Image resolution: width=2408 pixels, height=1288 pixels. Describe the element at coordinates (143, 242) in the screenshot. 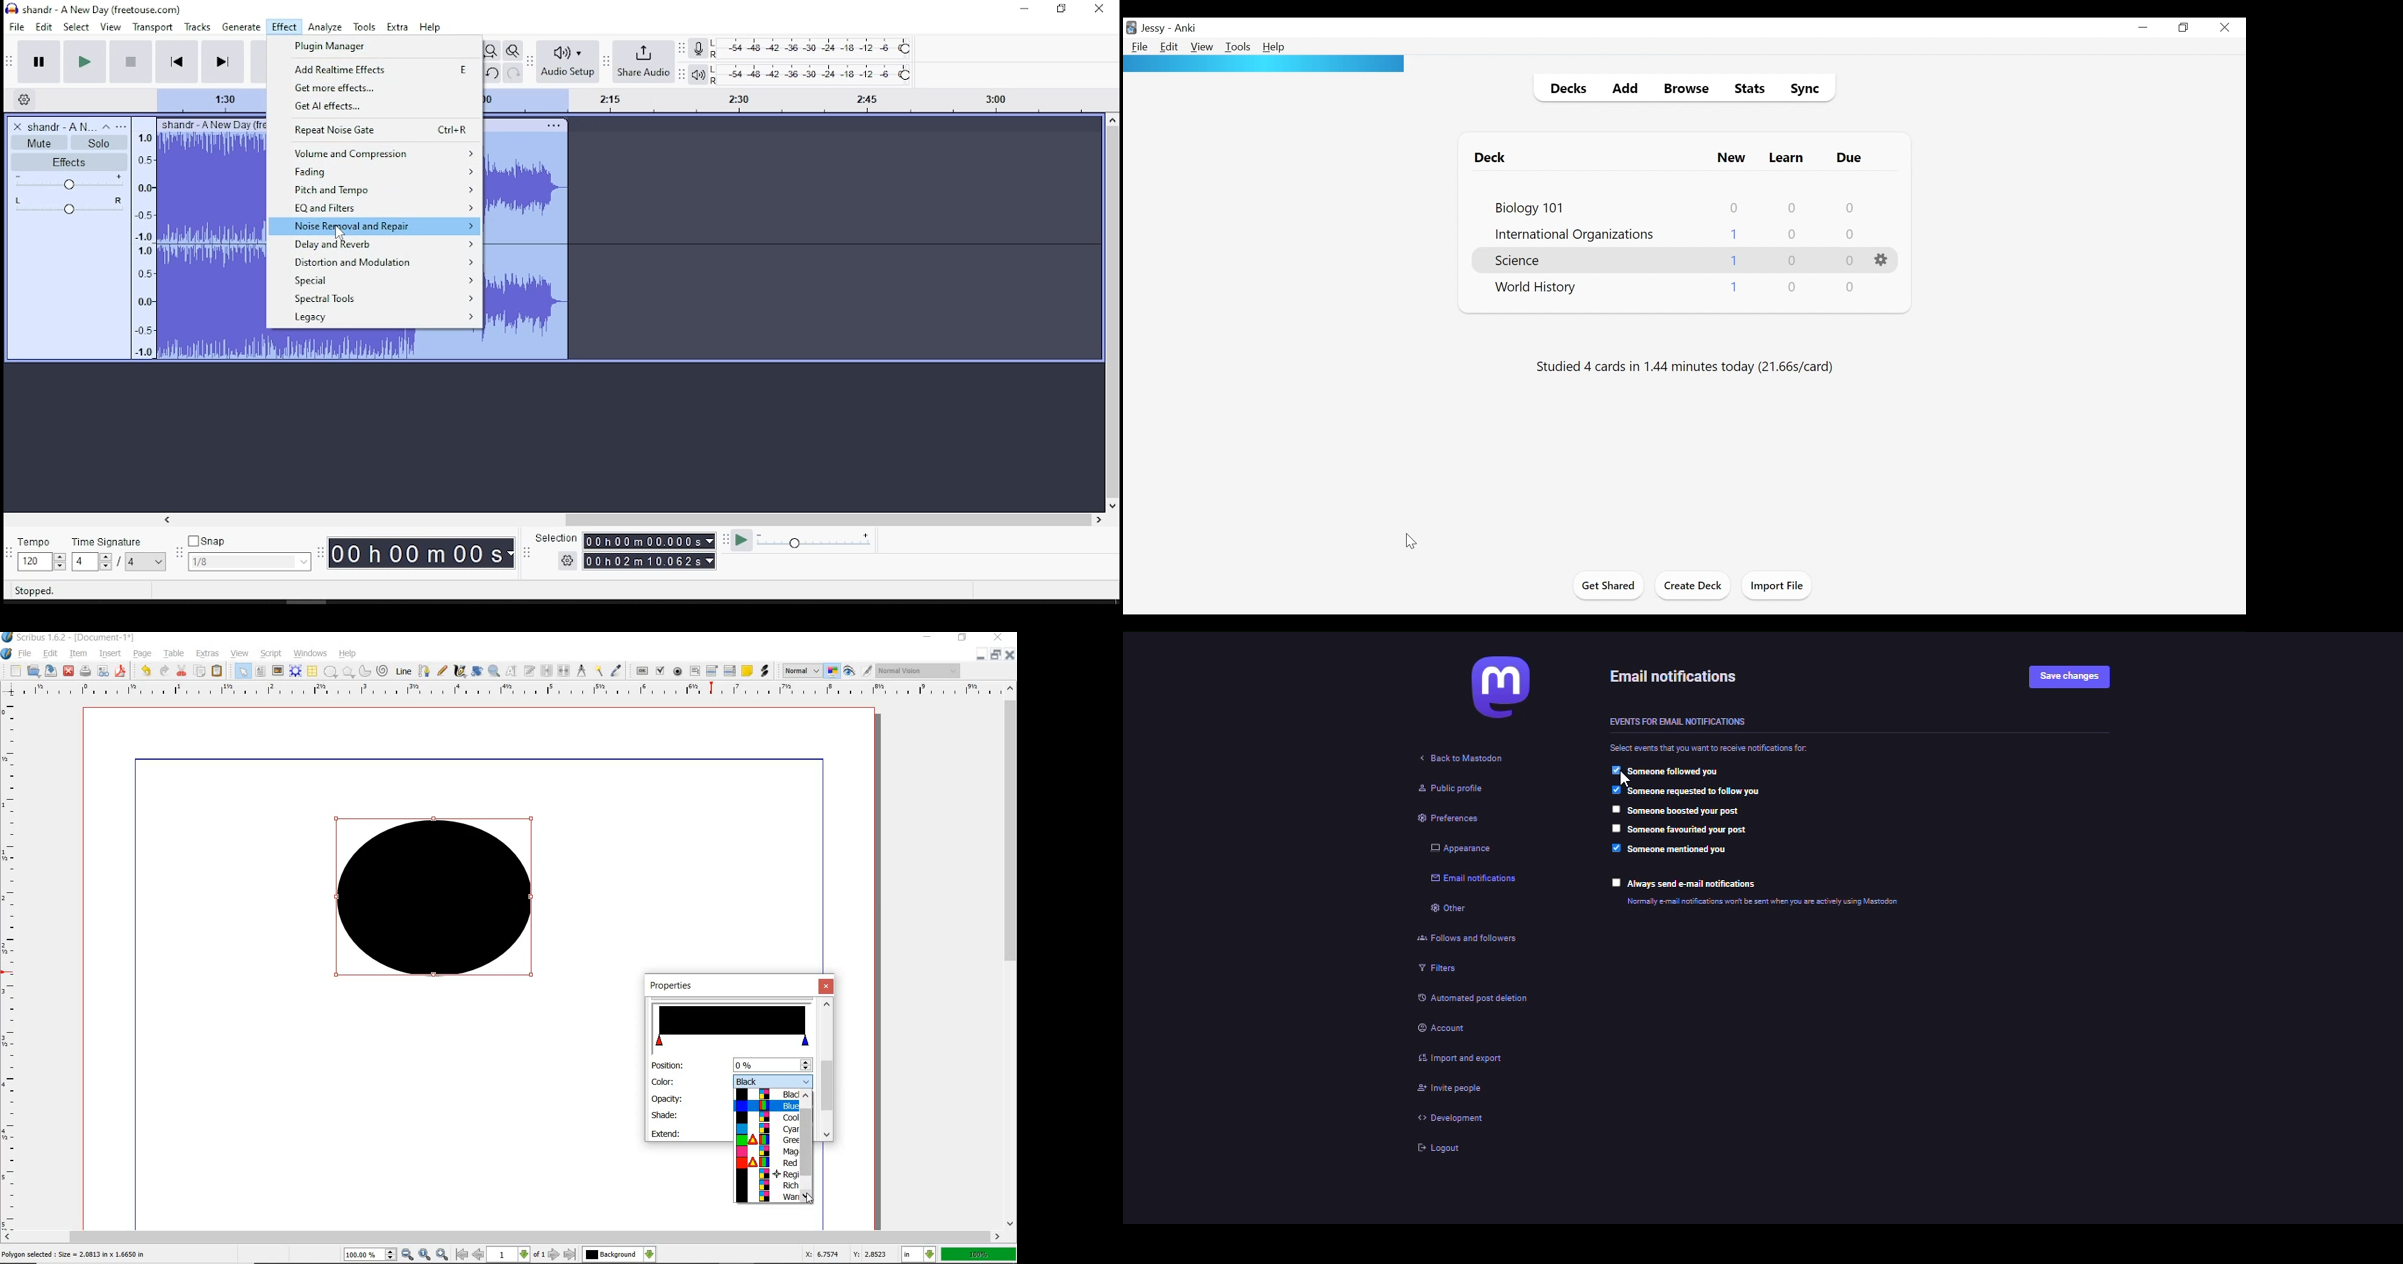

I see `frequency scale` at that location.